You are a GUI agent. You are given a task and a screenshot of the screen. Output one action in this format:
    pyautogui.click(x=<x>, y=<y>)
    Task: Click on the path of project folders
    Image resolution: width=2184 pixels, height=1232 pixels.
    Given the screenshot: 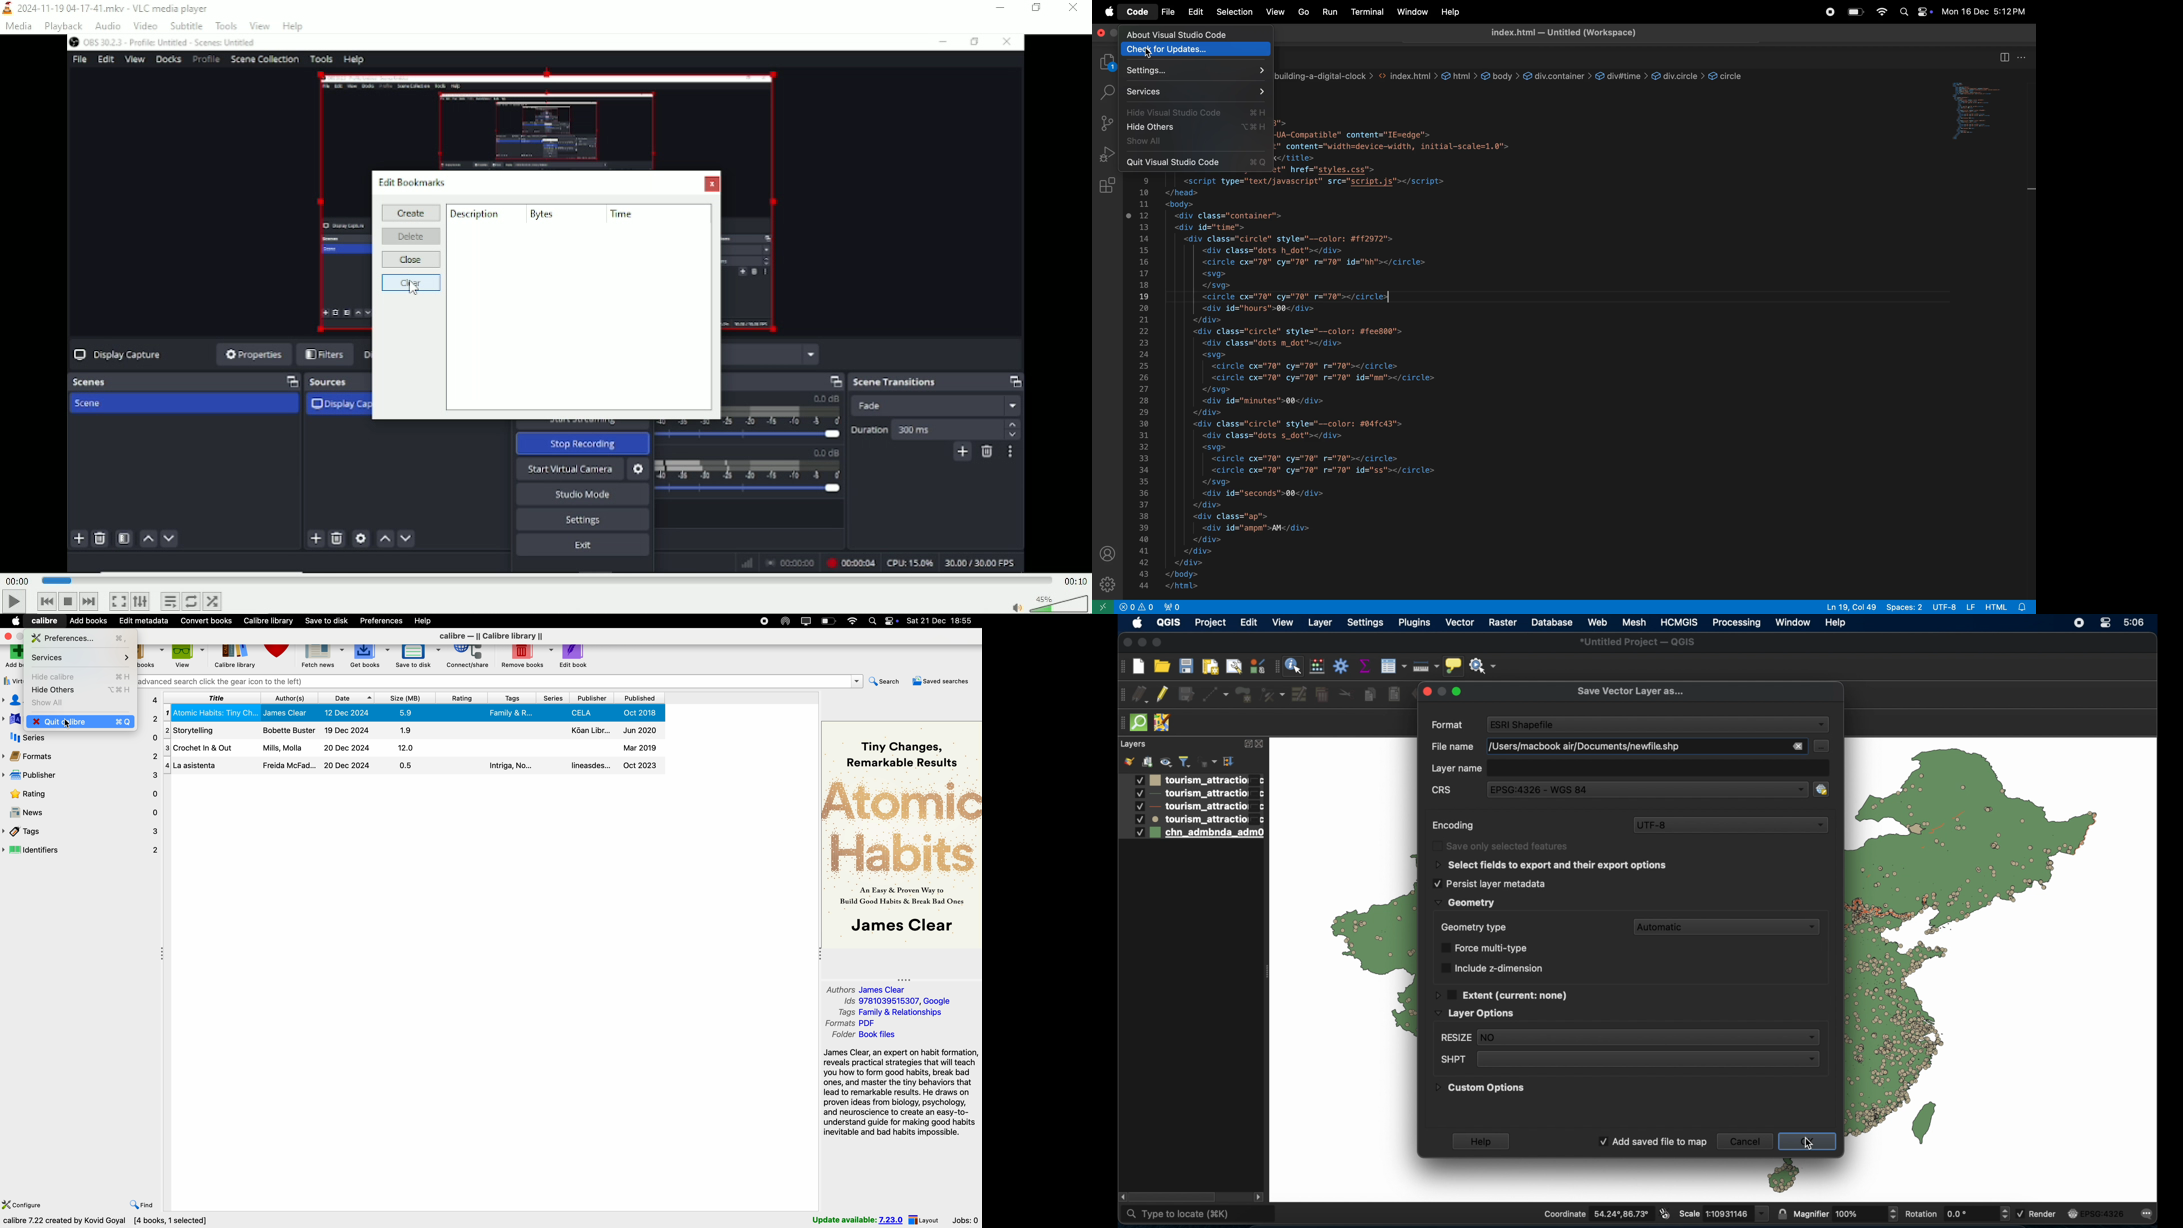 What is the action you would take?
    pyautogui.click(x=1516, y=76)
    